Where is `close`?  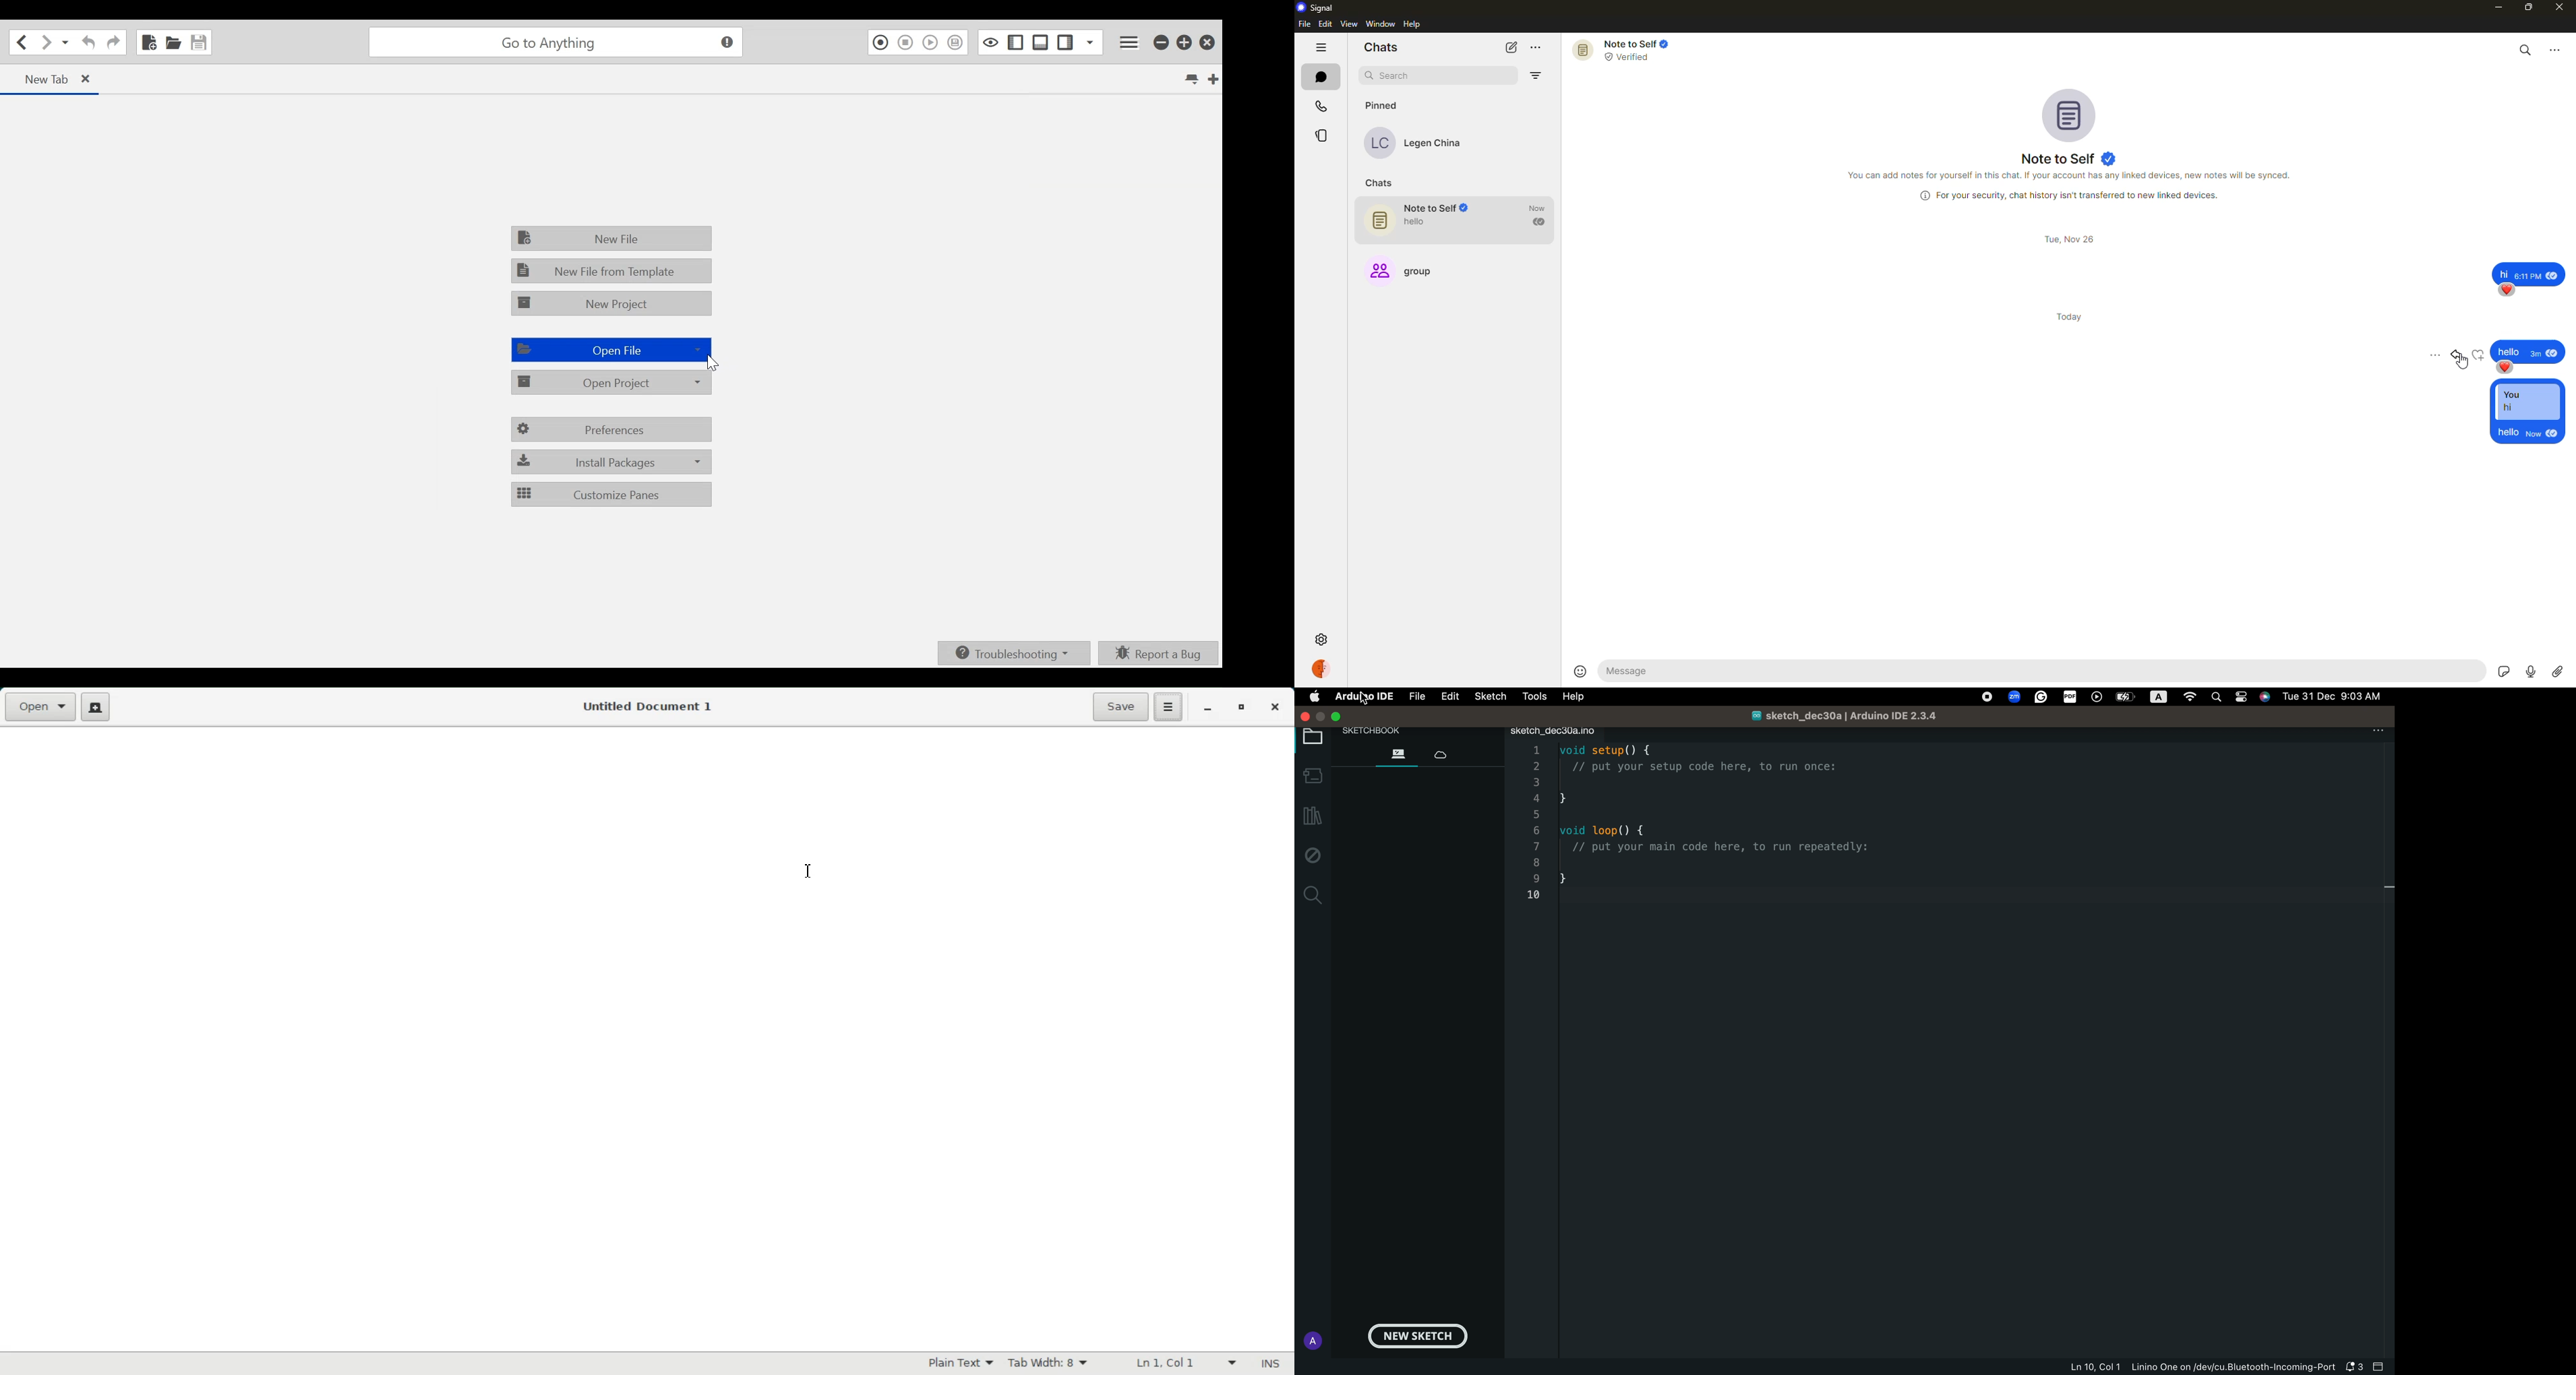 close is located at coordinates (2561, 7).